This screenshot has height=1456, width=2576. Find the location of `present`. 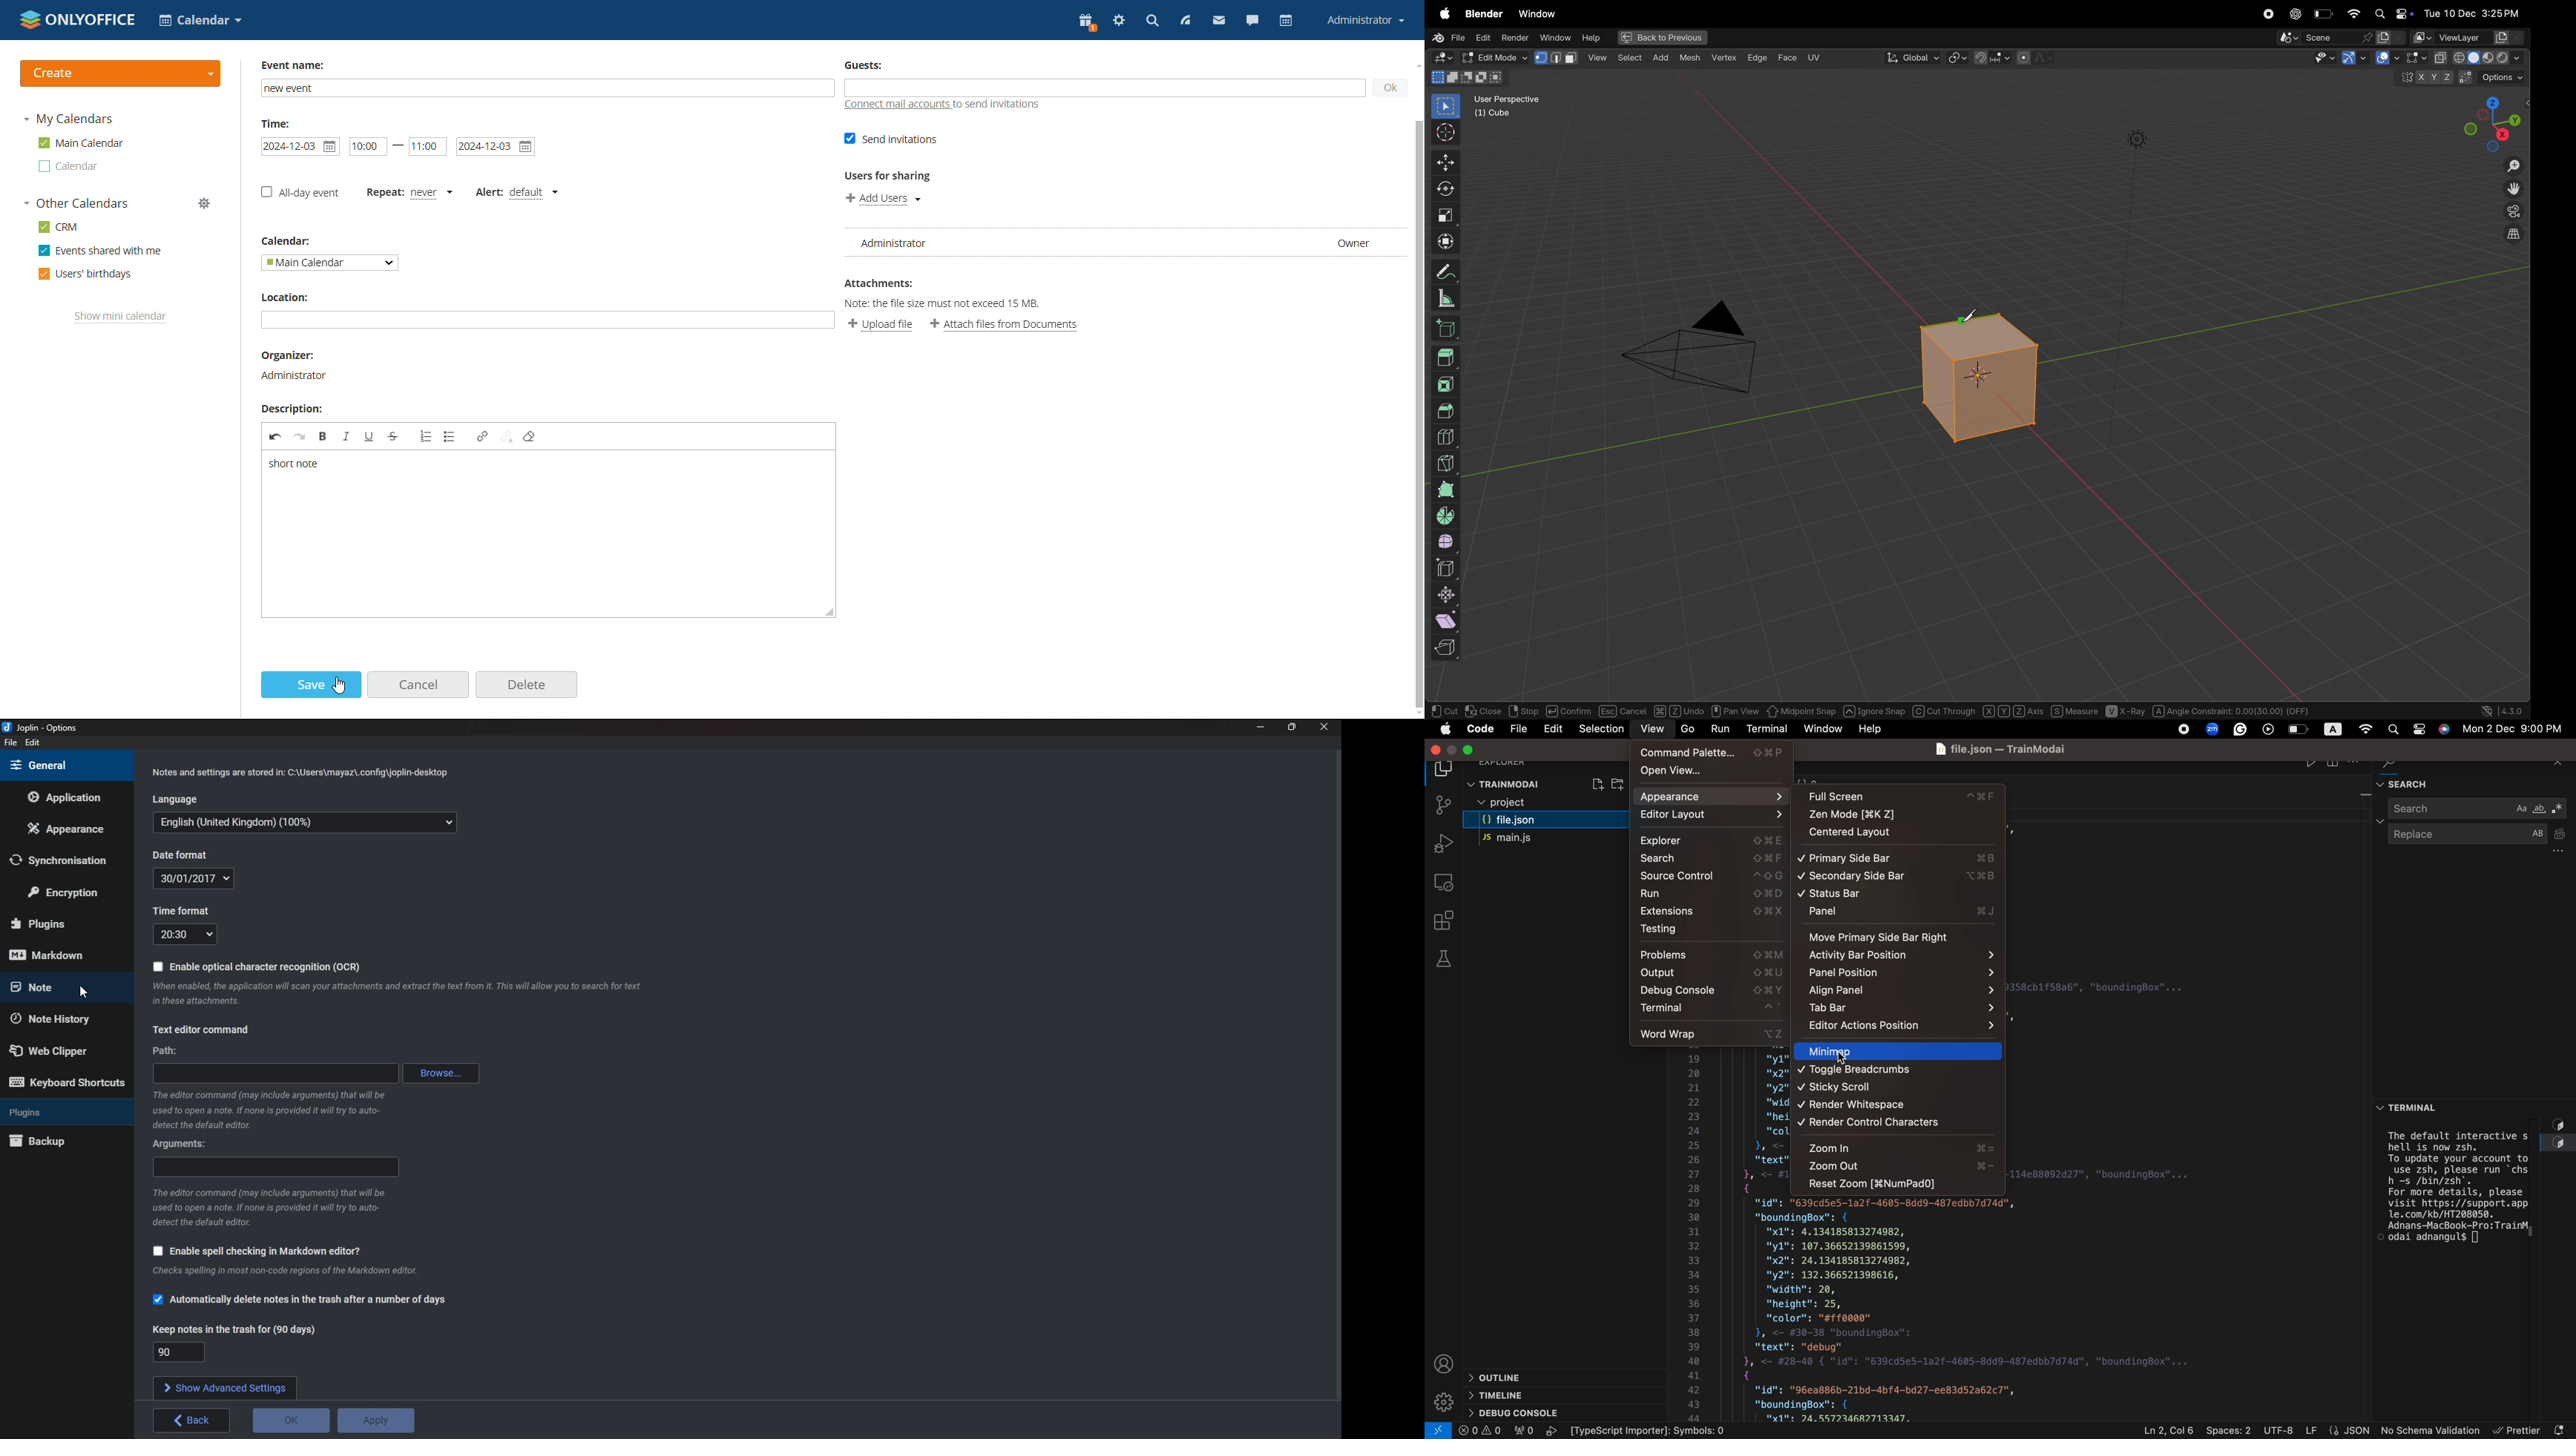

present is located at coordinates (1087, 23).